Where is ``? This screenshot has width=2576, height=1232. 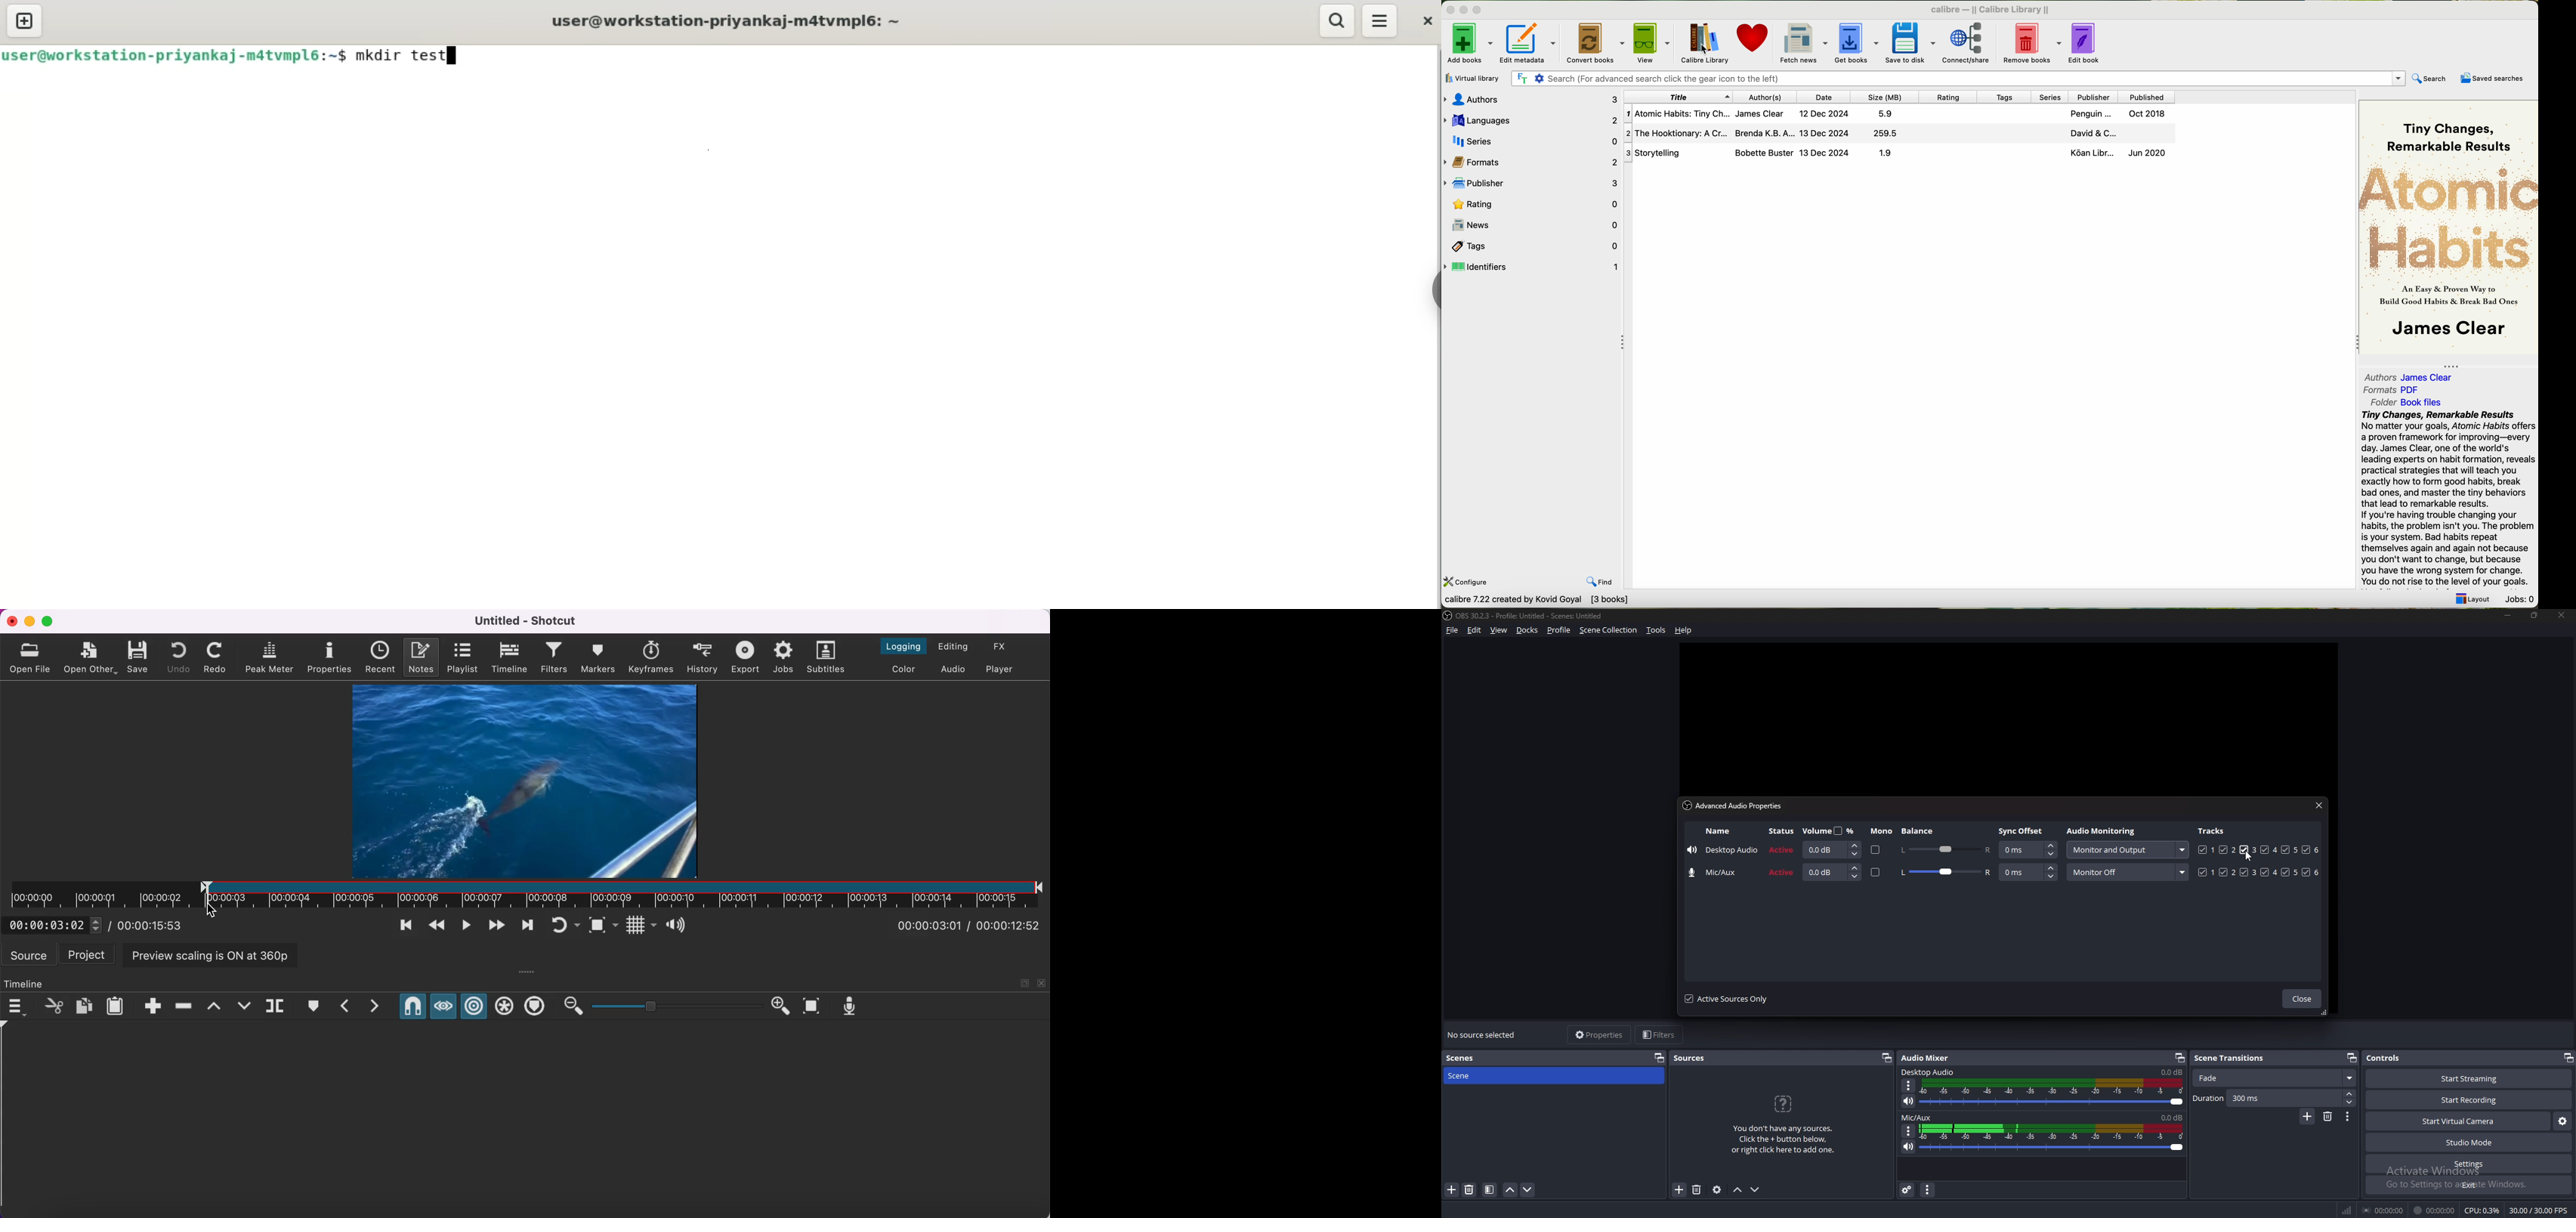
 is located at coordinates (602, 925).